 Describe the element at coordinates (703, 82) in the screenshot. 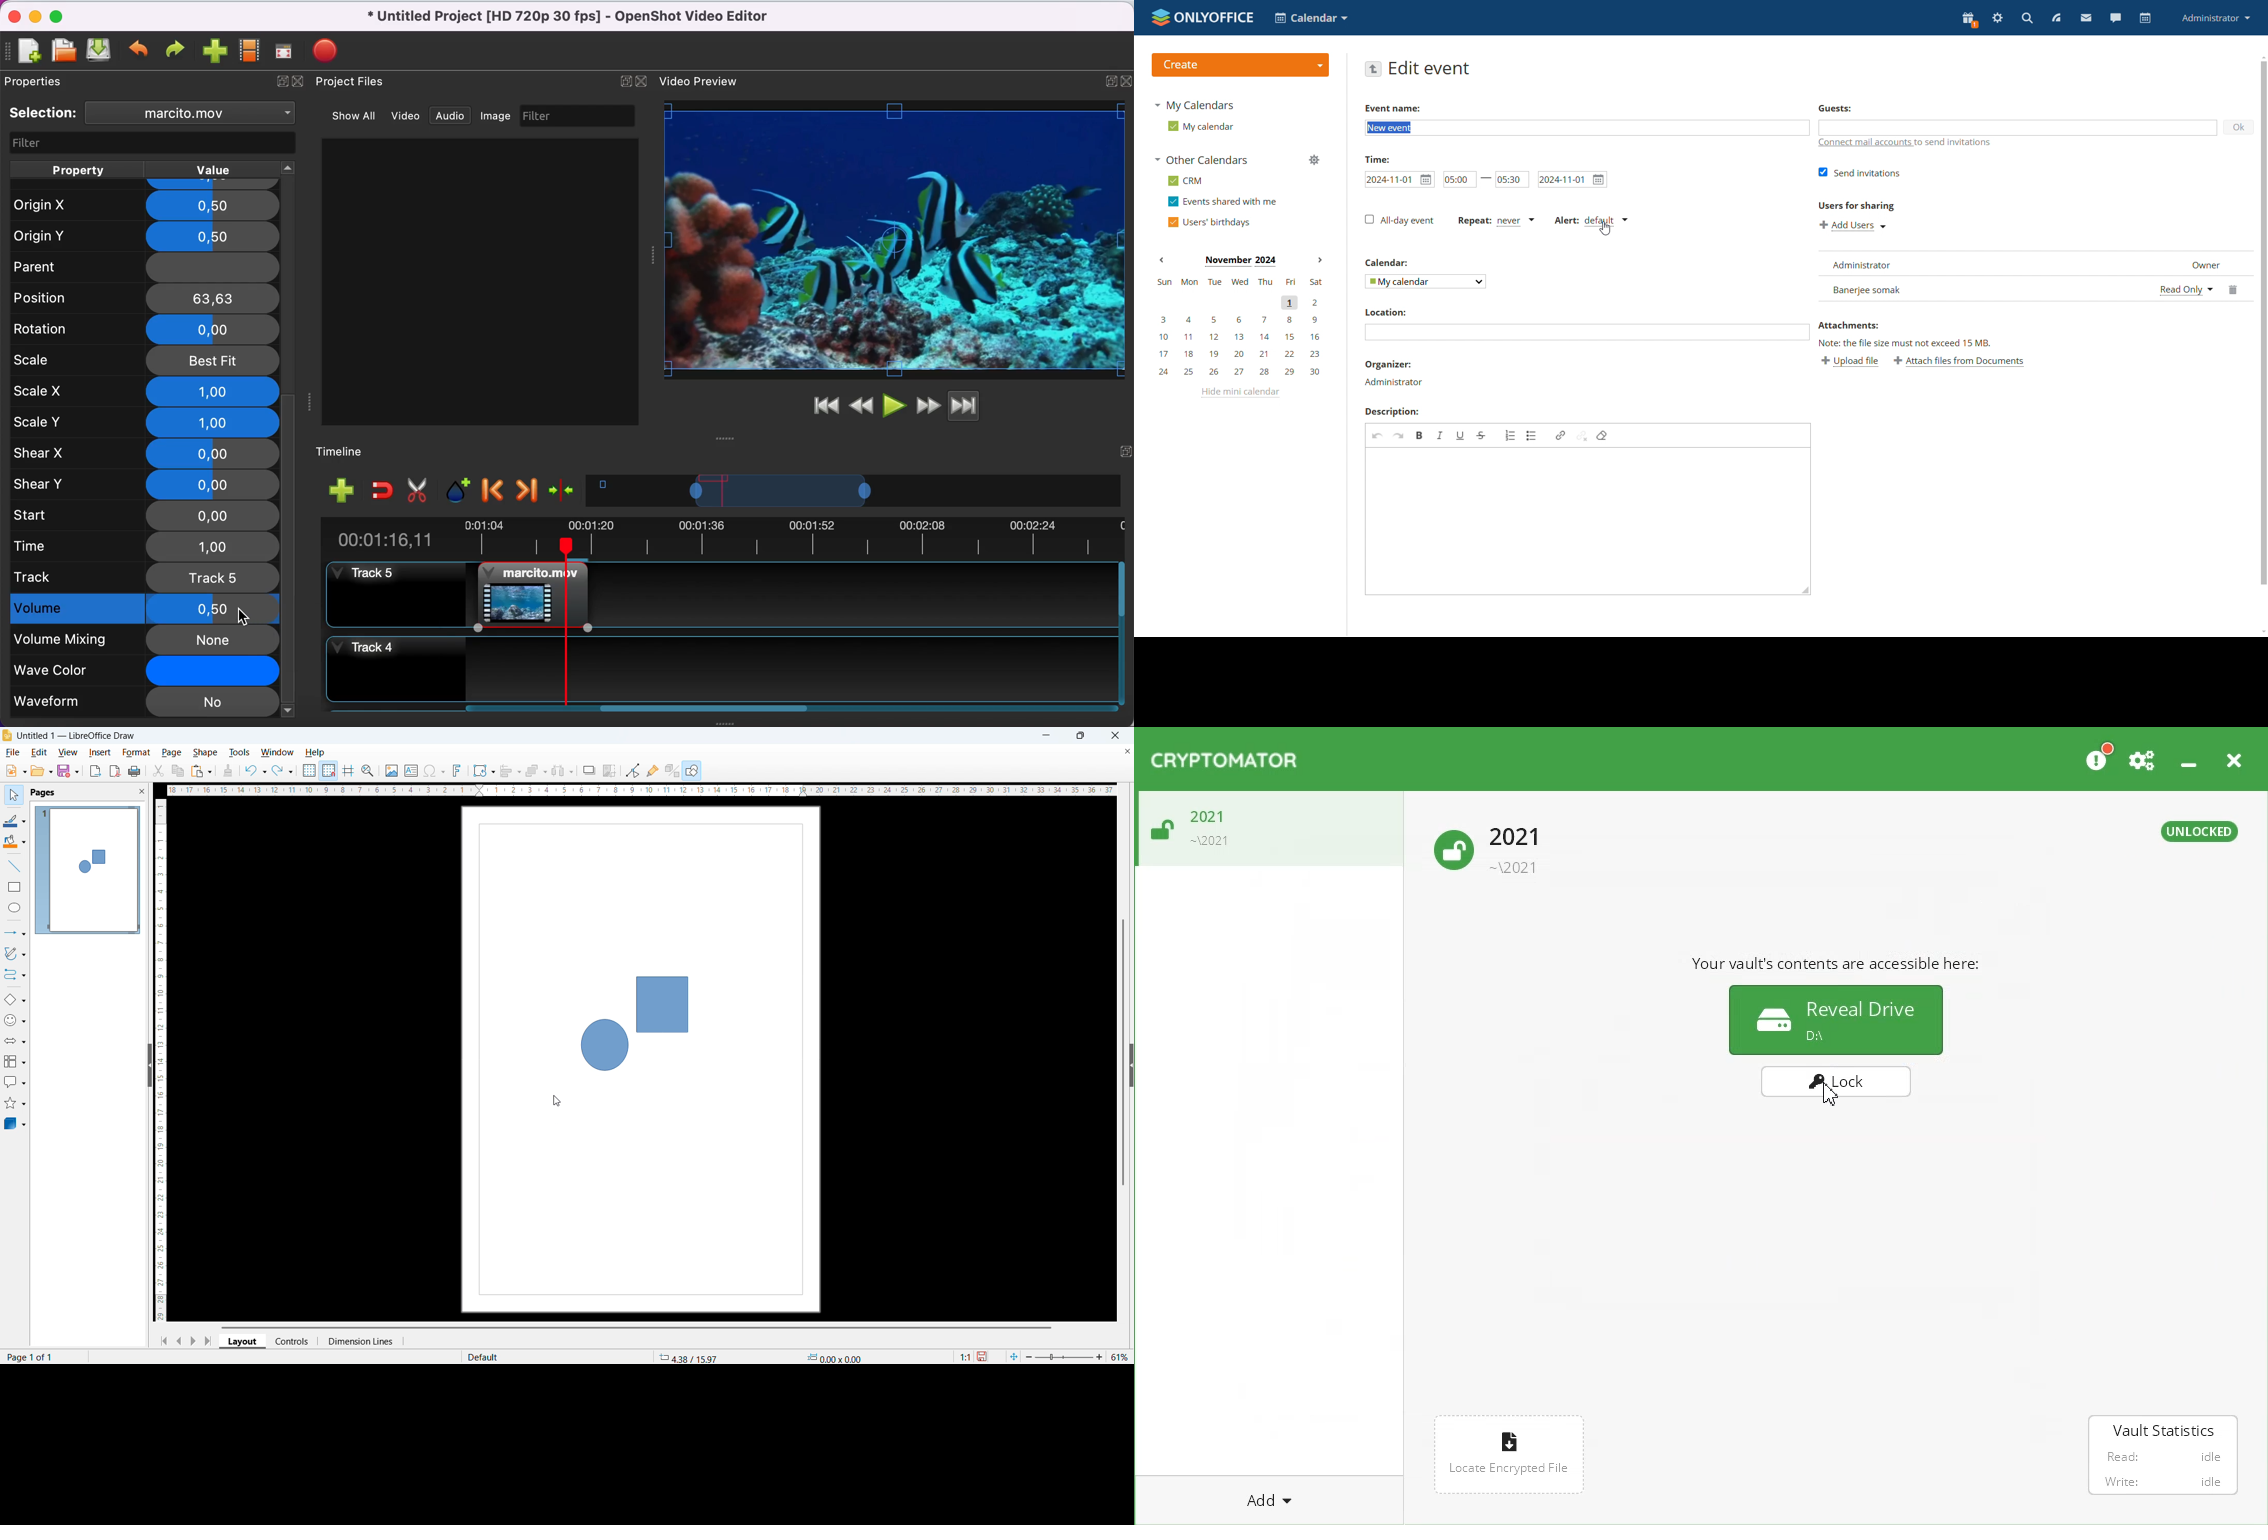

I see `video preview` at that location.